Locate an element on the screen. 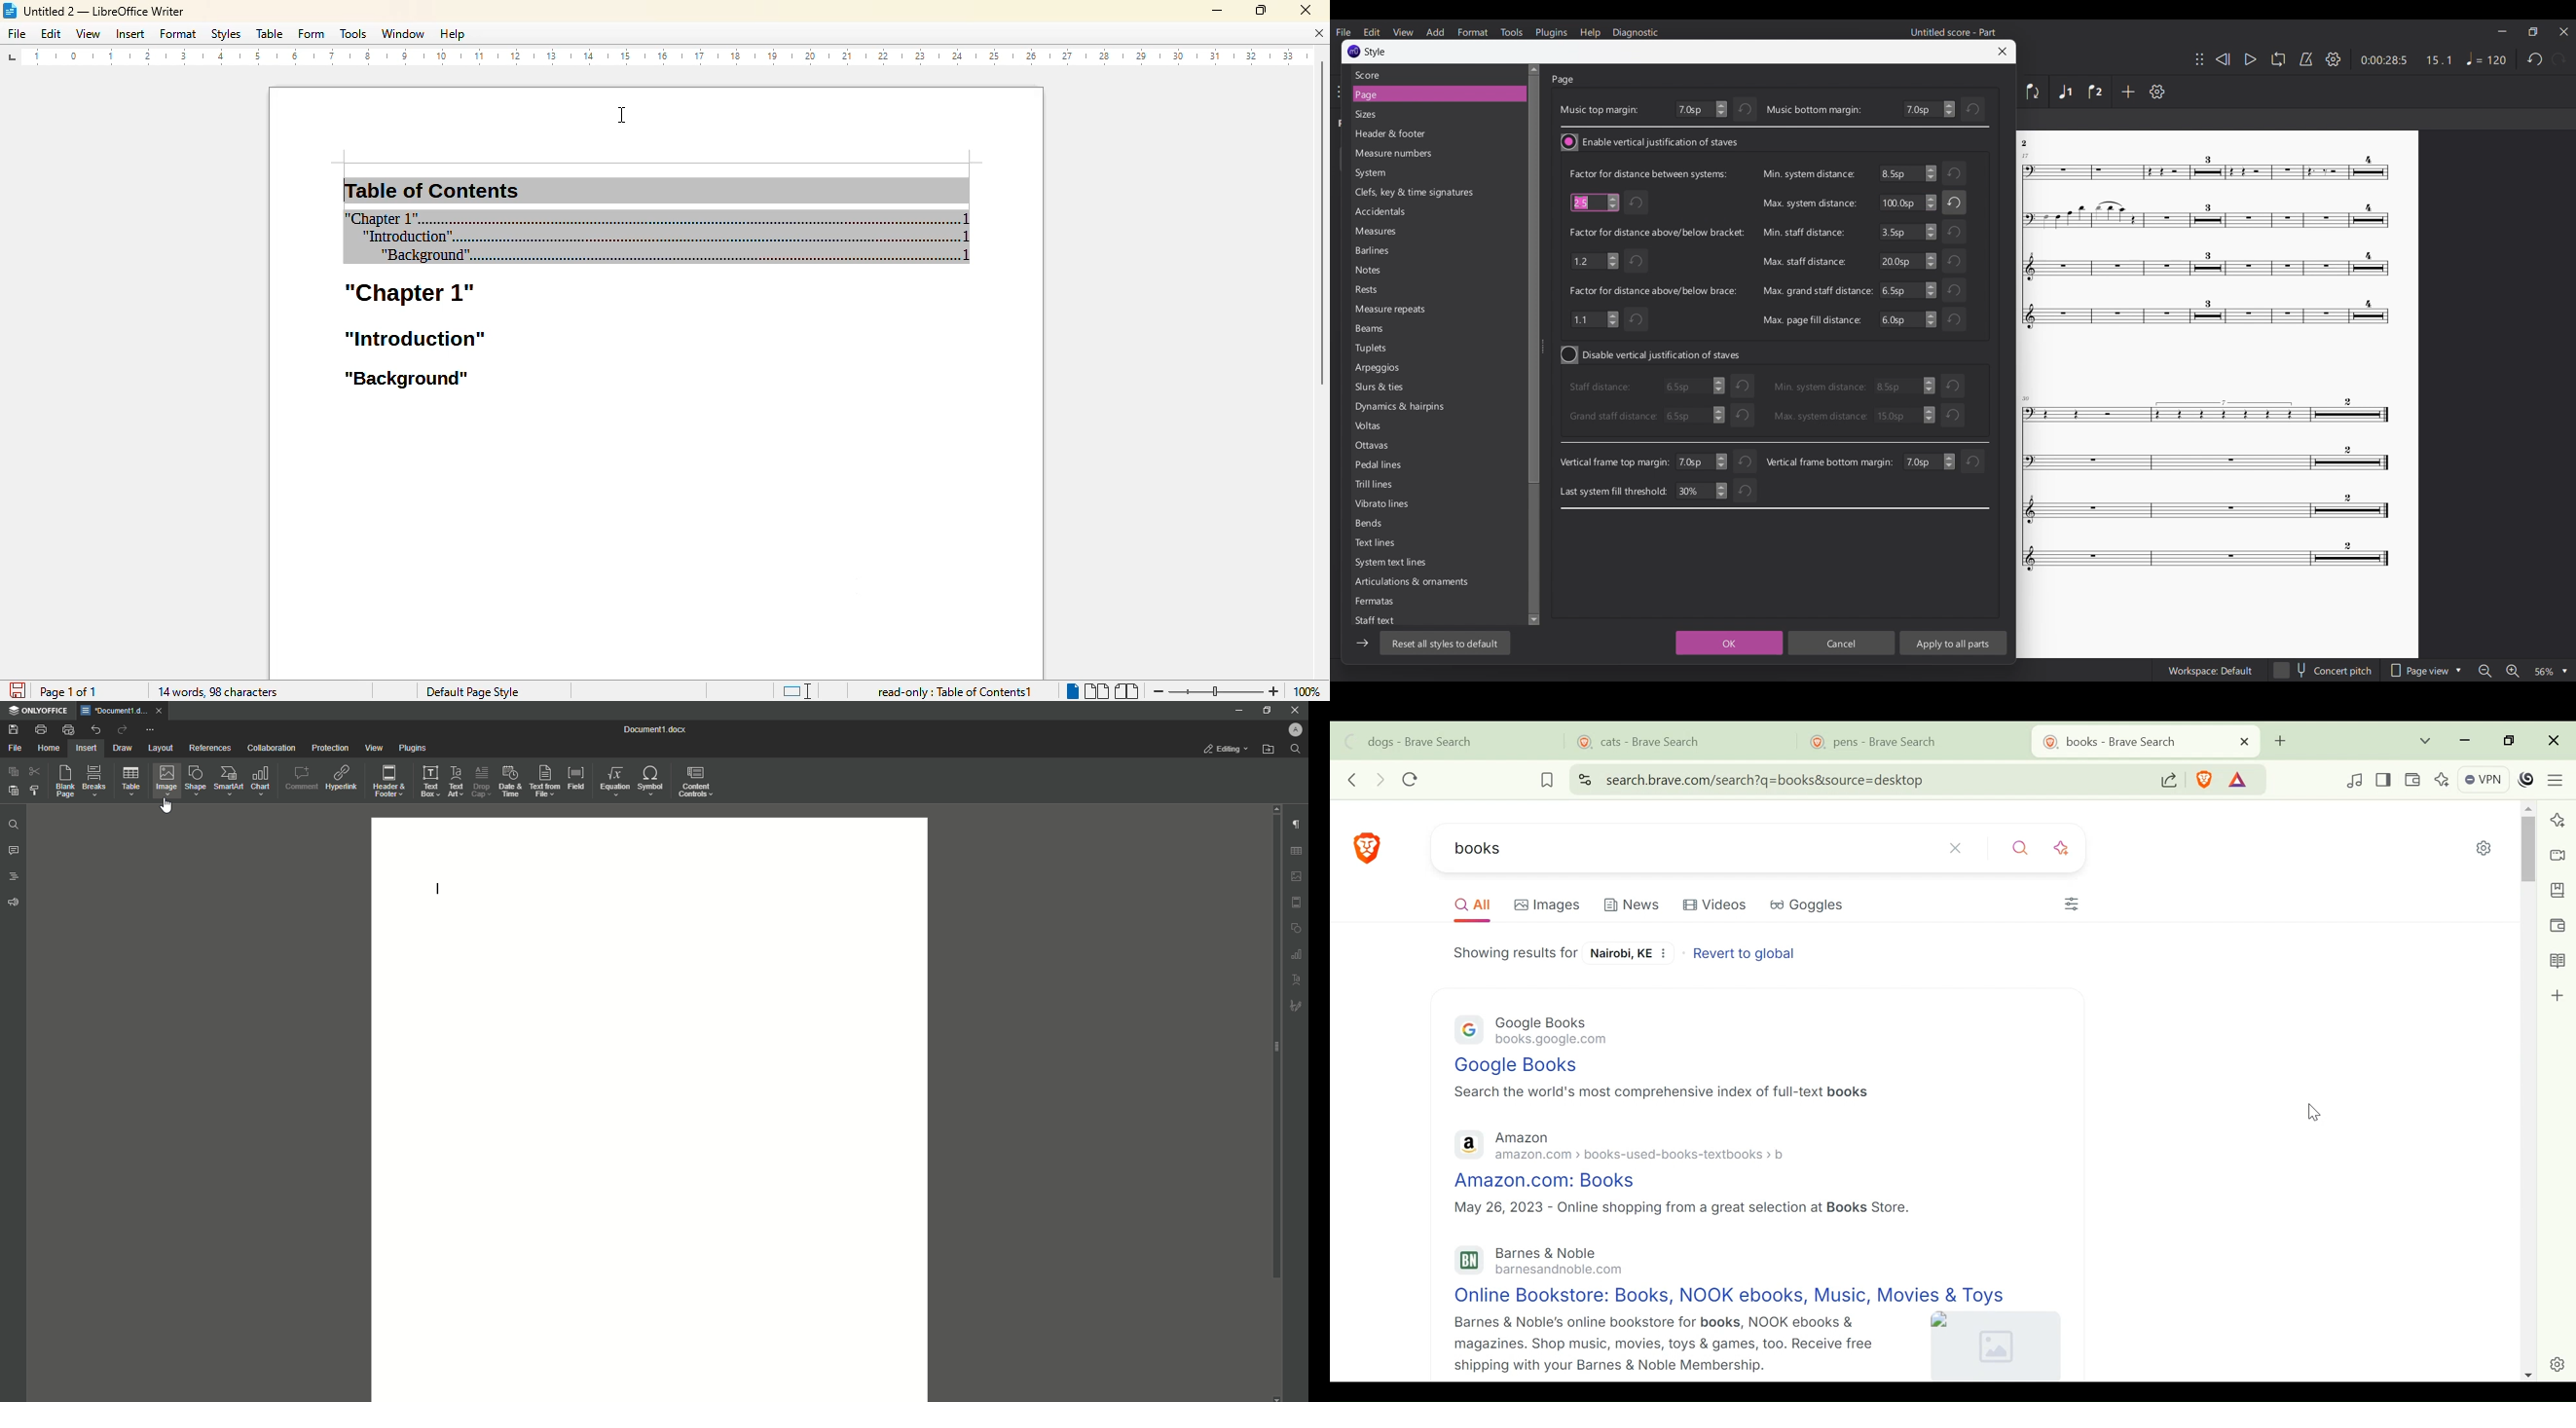 This screenshot has width=2576, height=1428. Editing is located at coordinates (1221, 749).